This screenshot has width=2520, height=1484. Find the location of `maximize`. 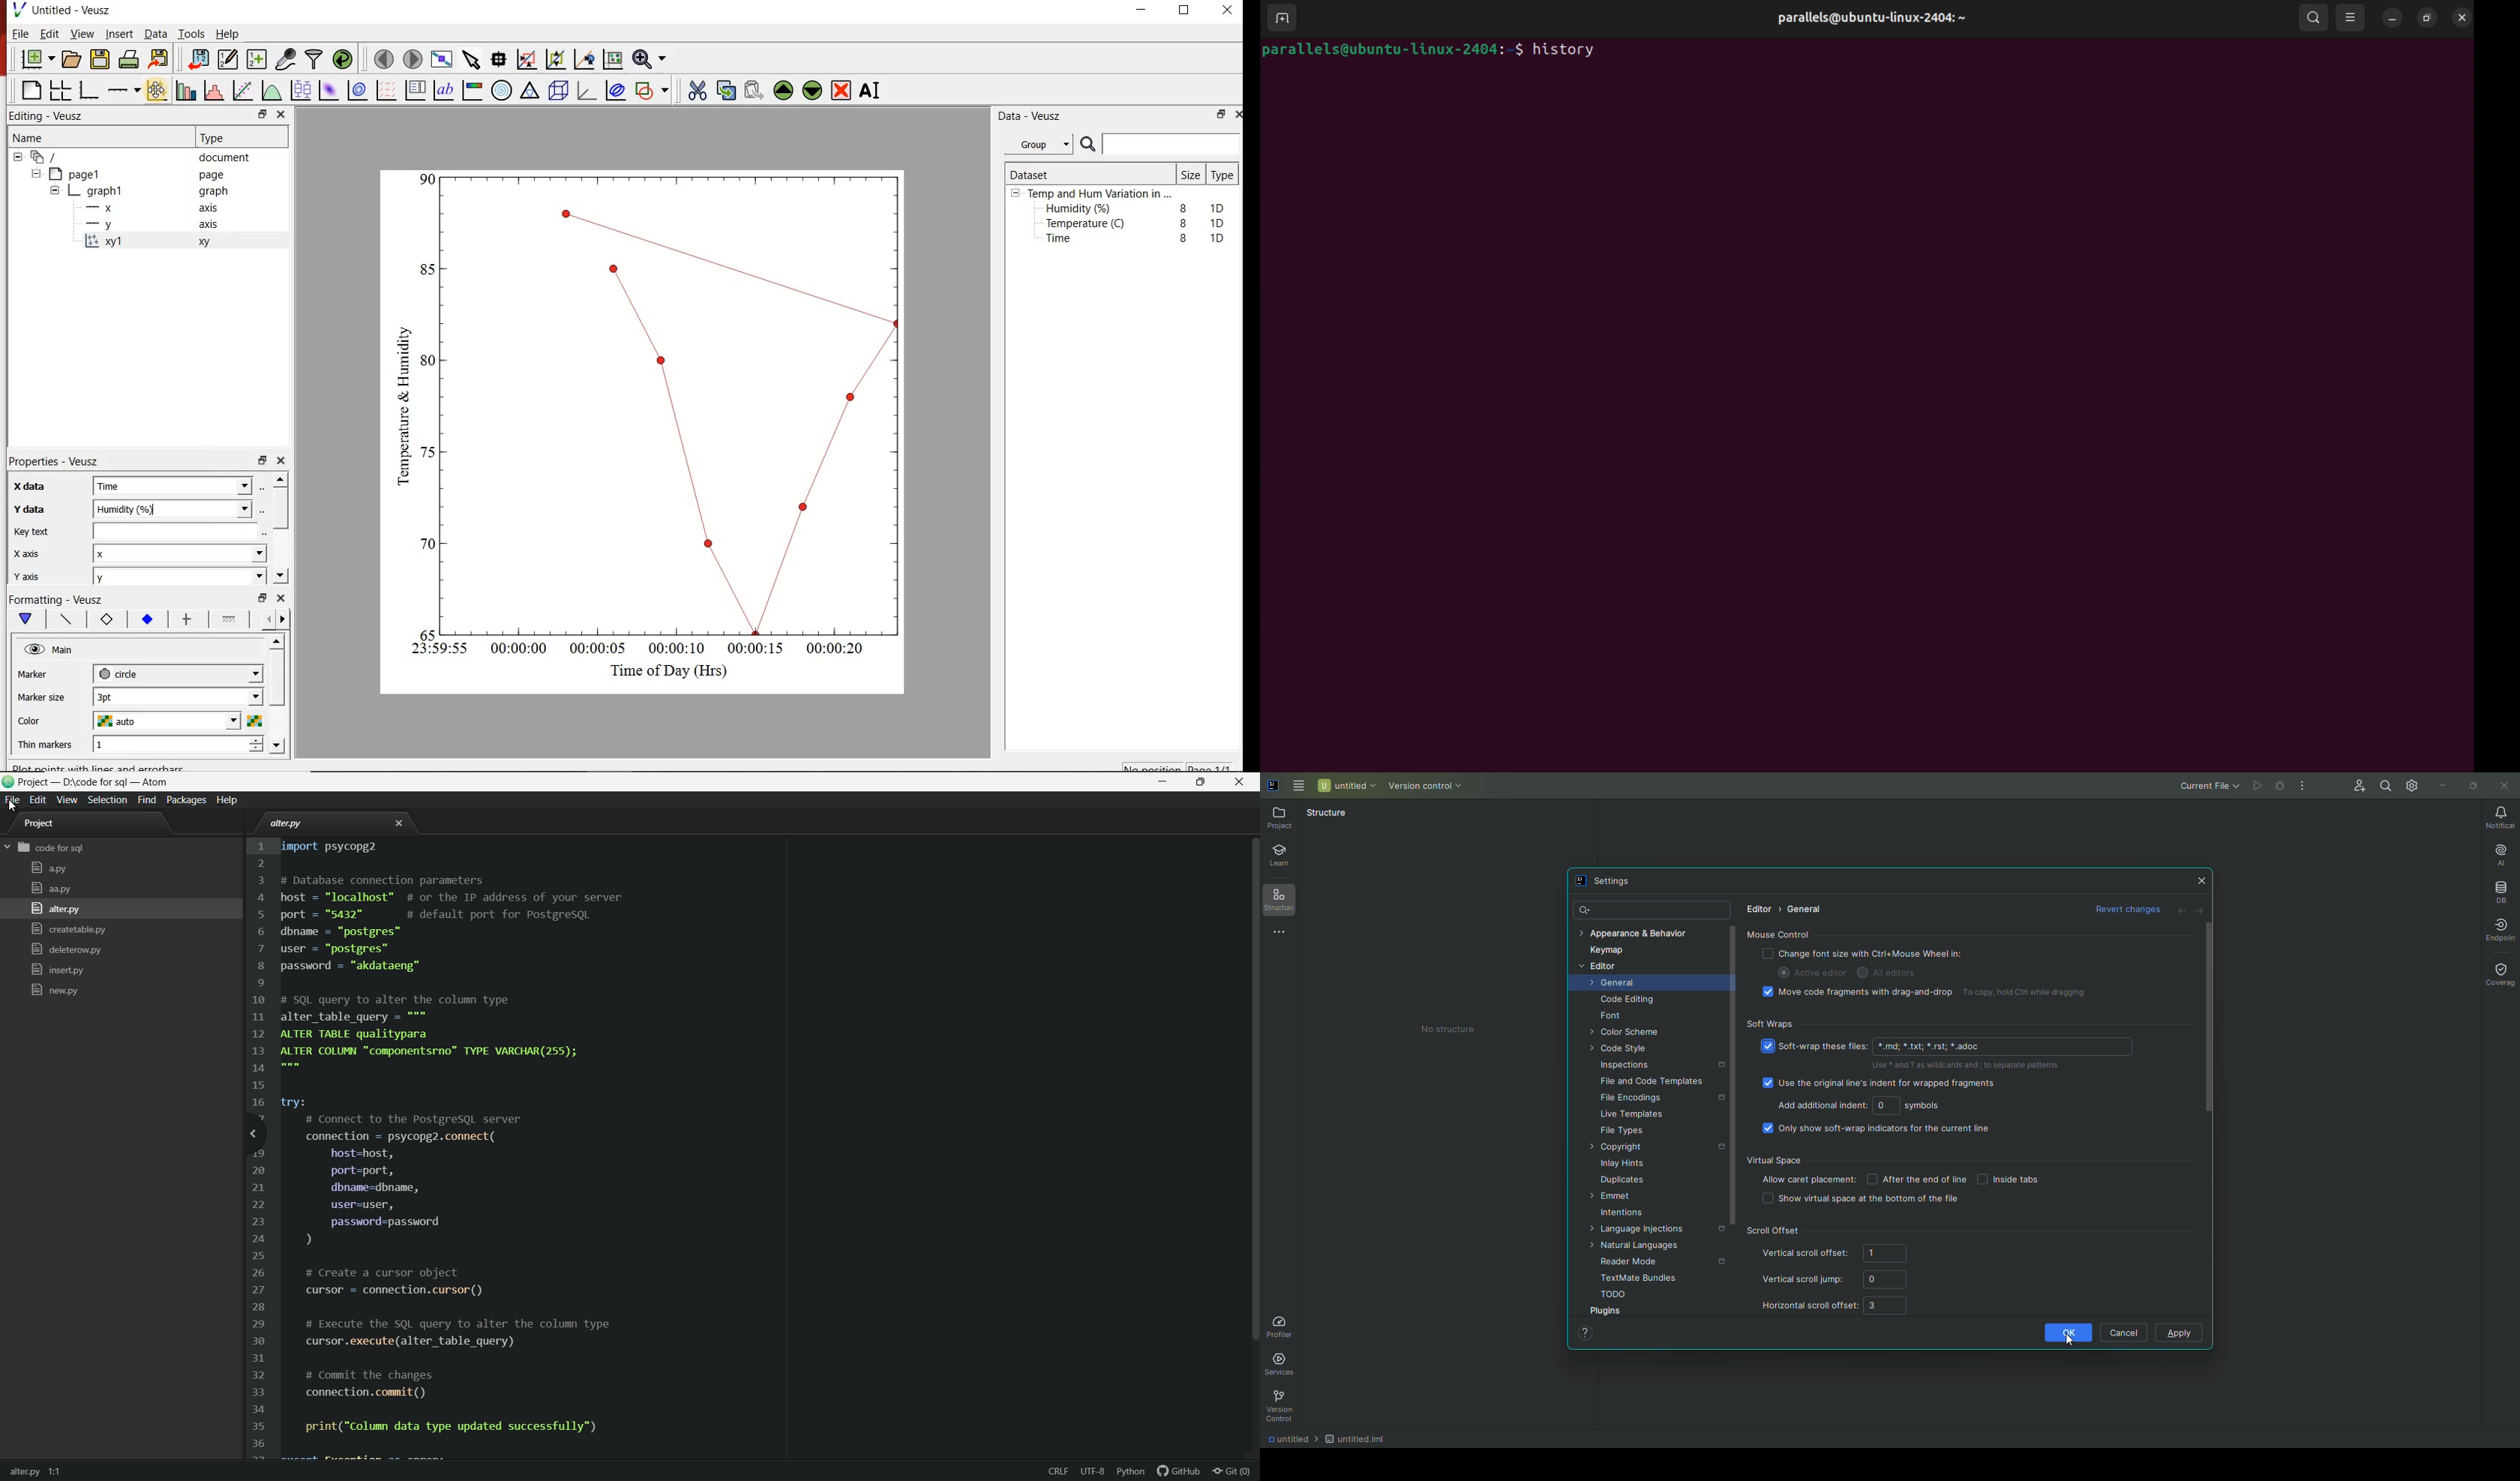

maximize is located at coordinates (1192, 10).